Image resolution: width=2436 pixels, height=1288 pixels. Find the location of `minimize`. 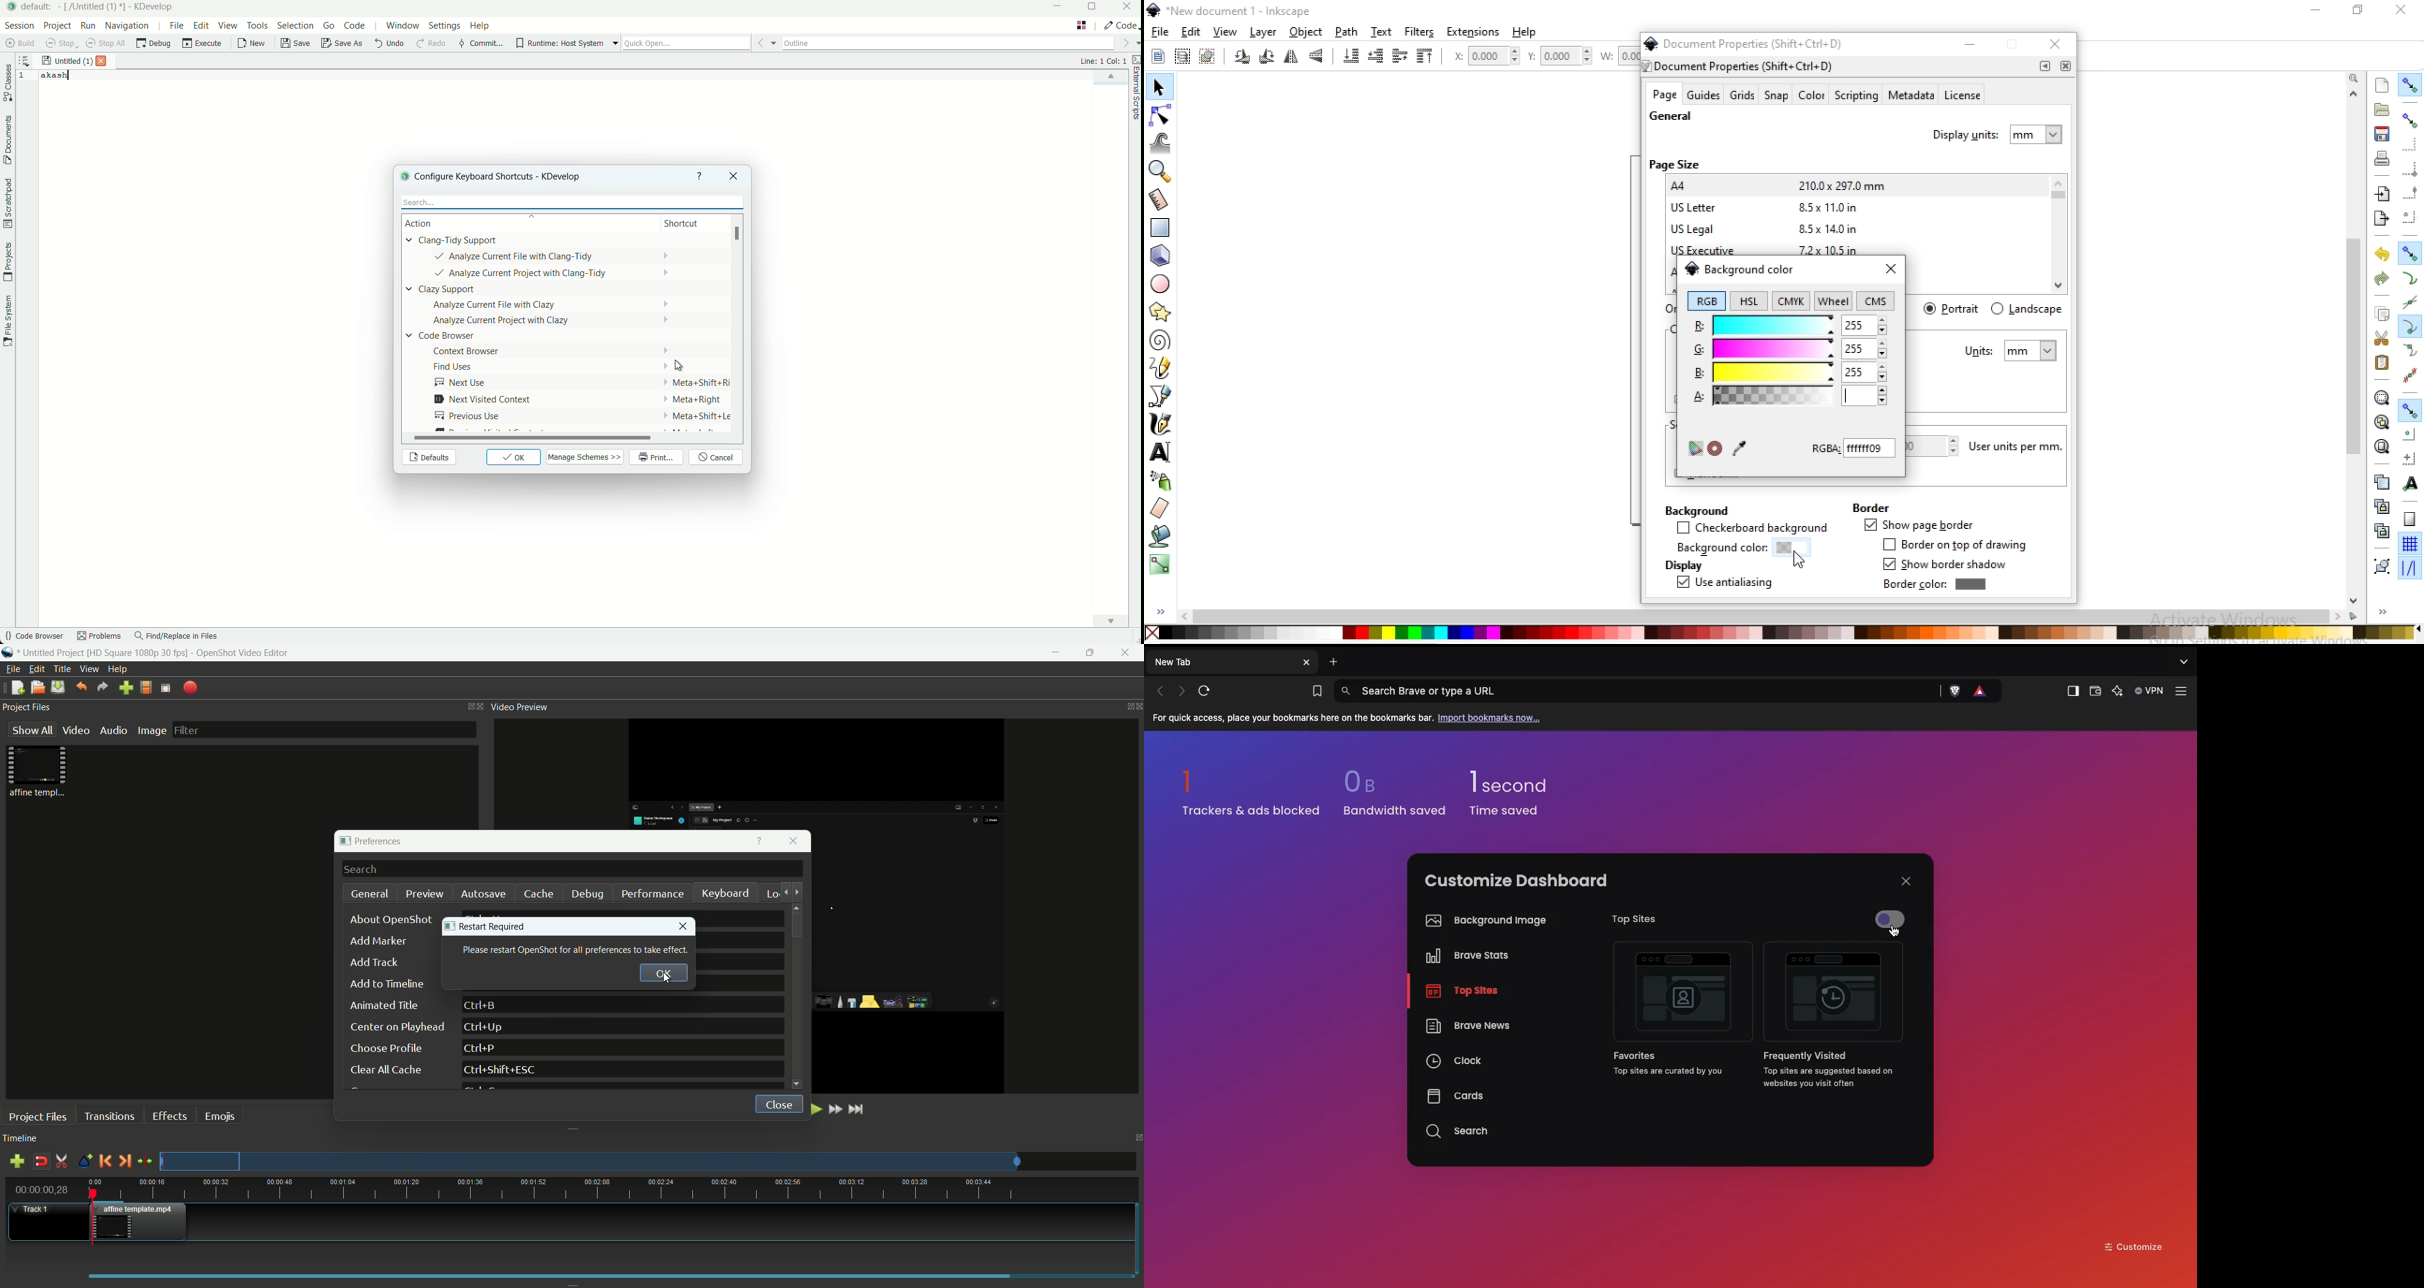

minimize is located at coordinates (1970, 44).